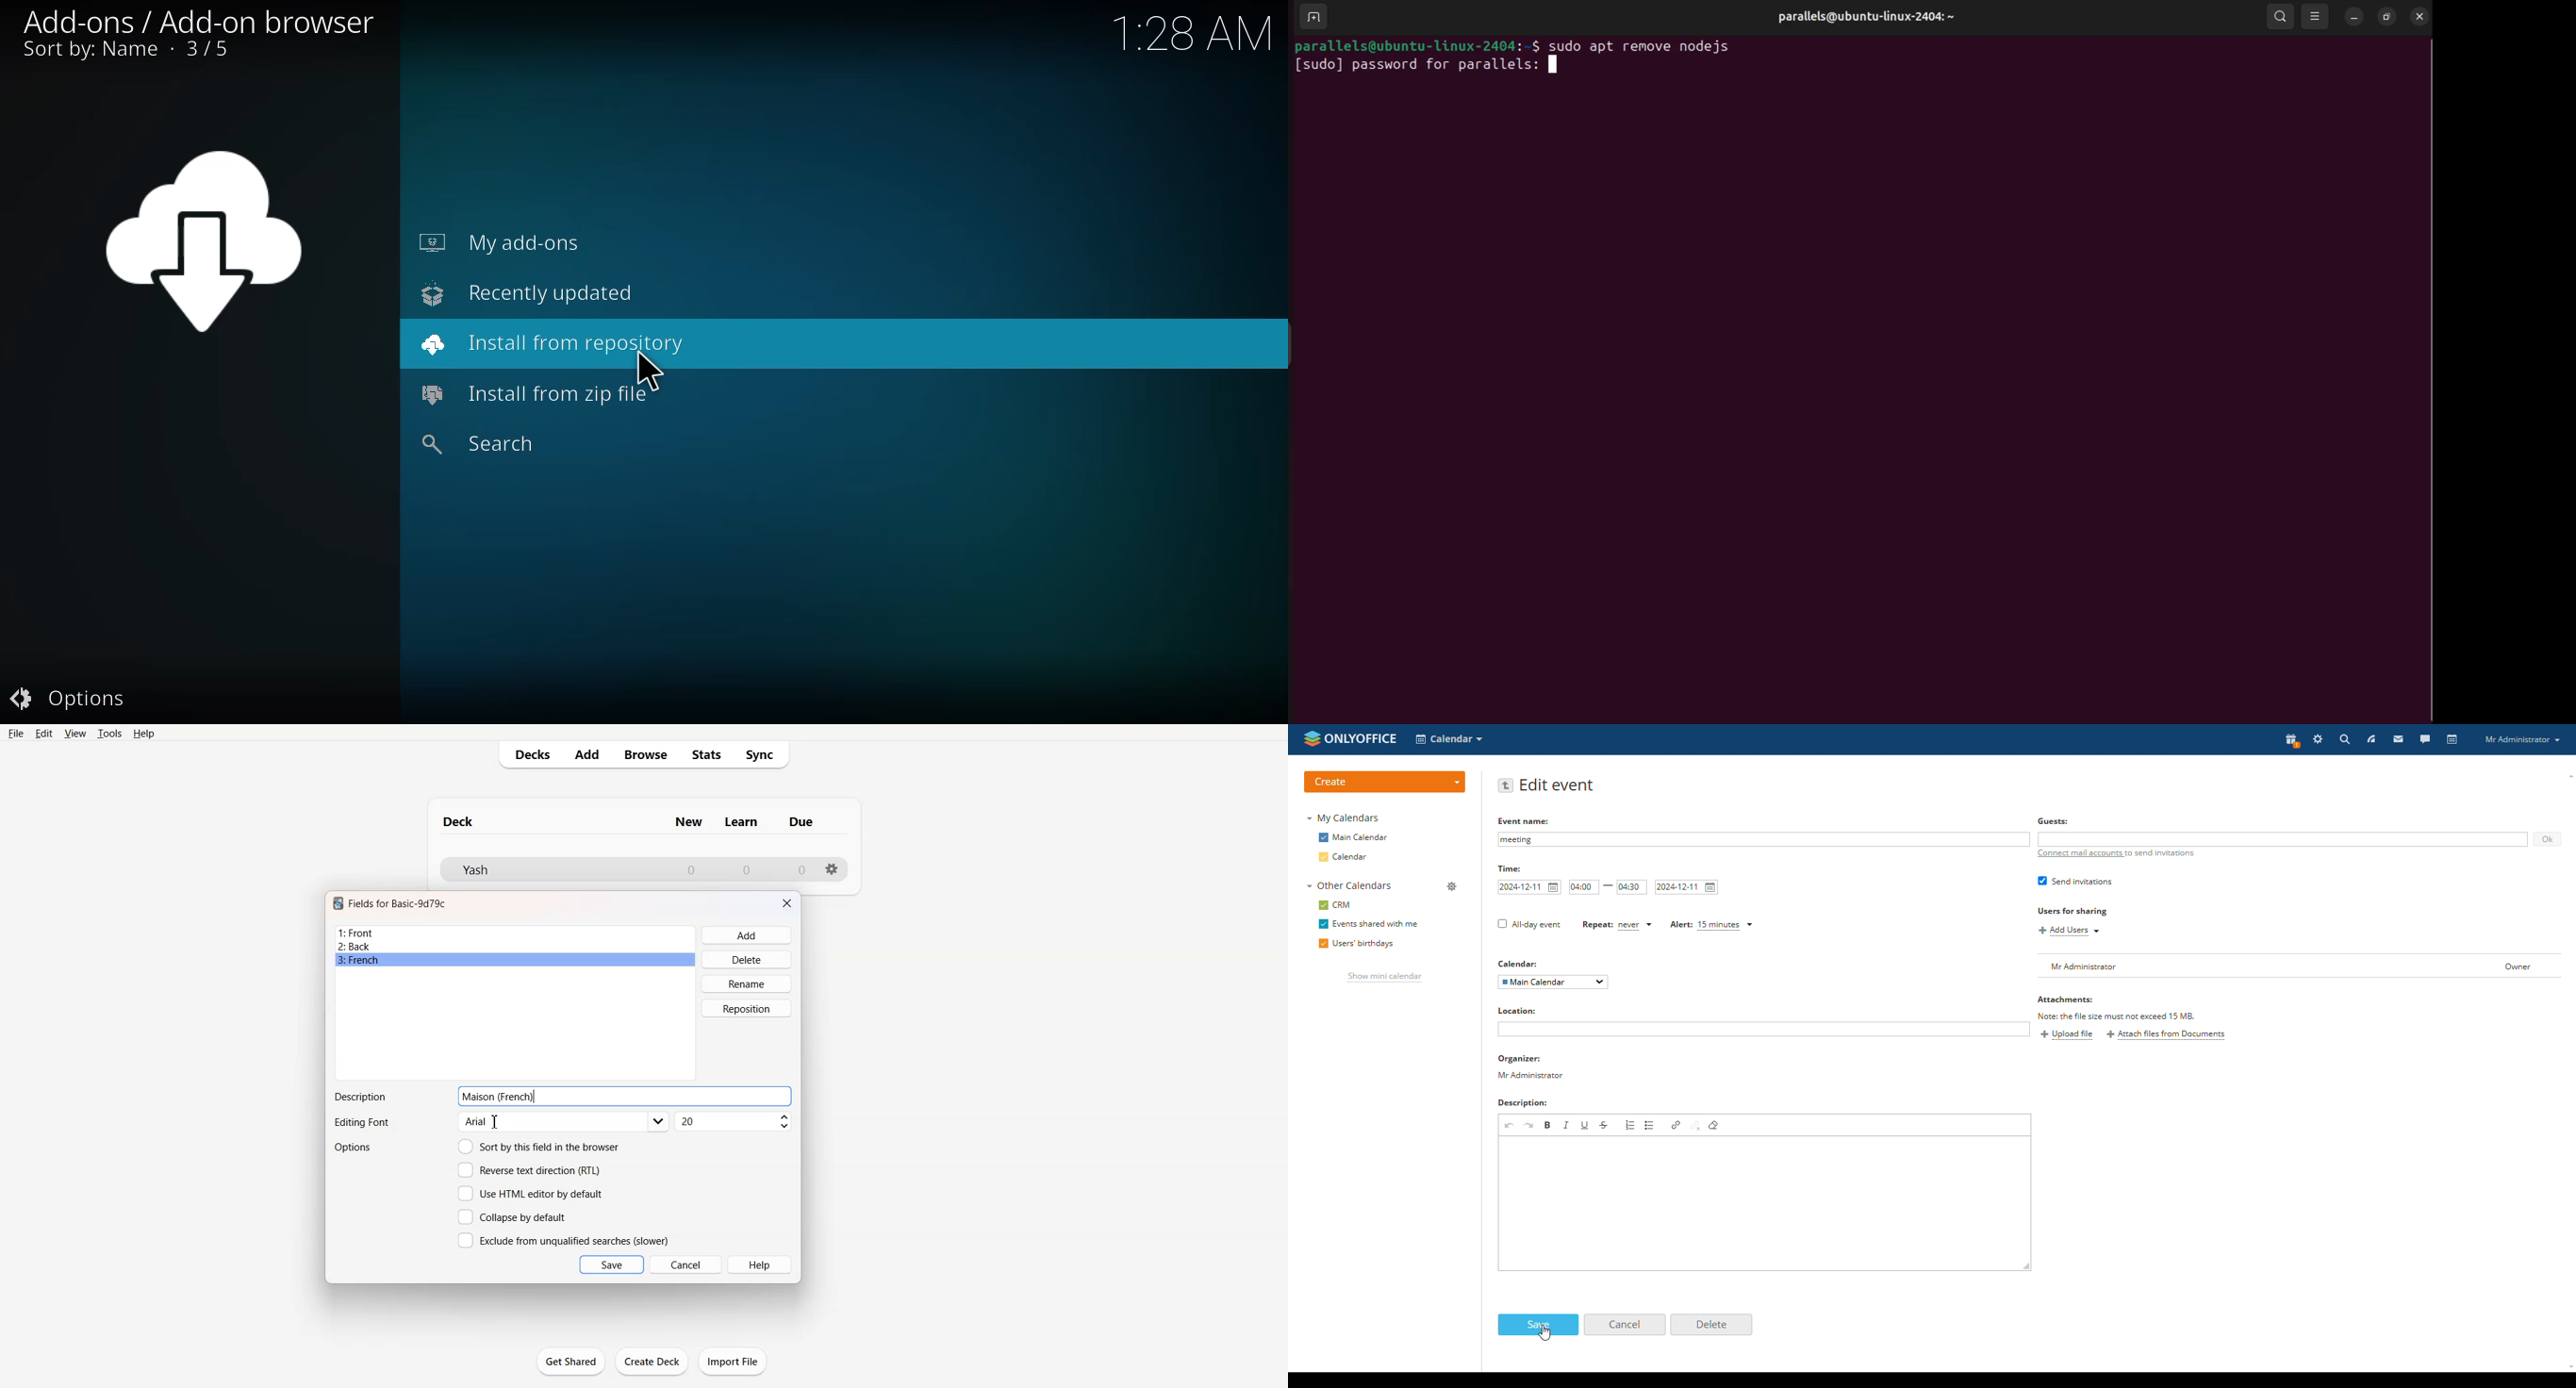 Image resolution: width=2576 pixels, height=1400 pixels. What do you see at coordinates (686, 1264) in the screenshot?
I see `Cancel` at bounding box center [686, 1264].